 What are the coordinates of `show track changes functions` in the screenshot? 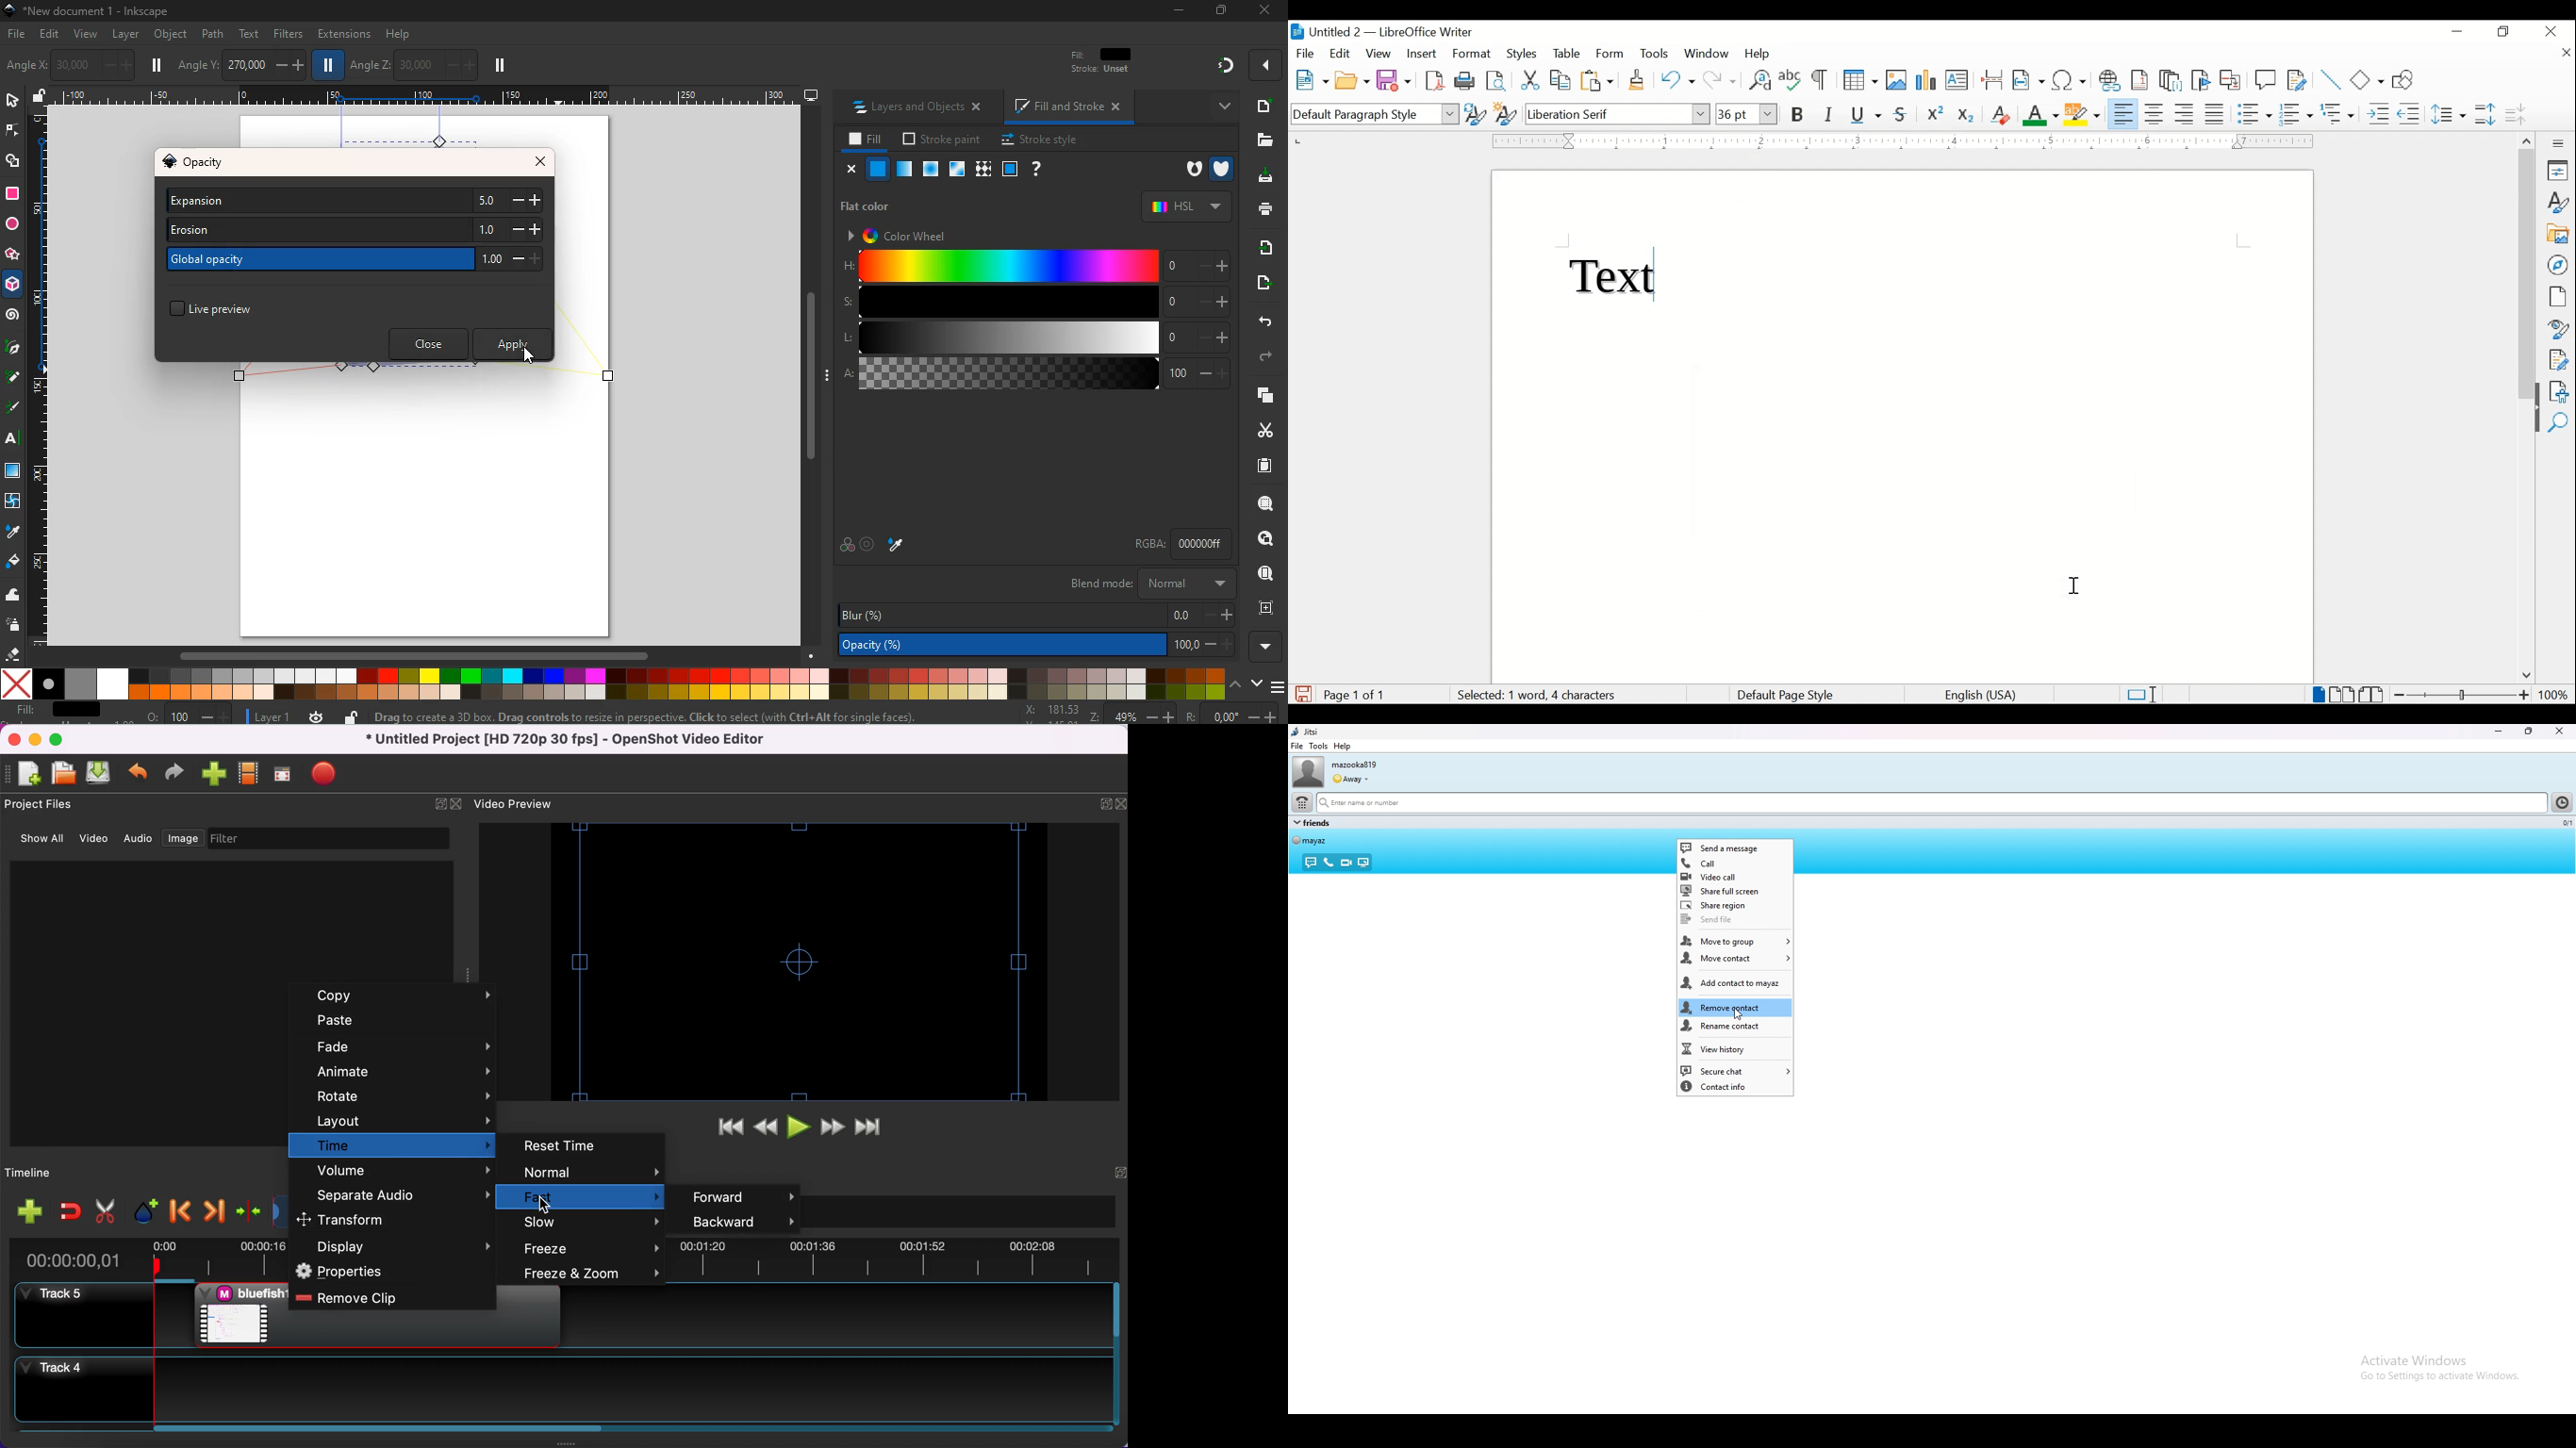 It's located at (2297, 79).